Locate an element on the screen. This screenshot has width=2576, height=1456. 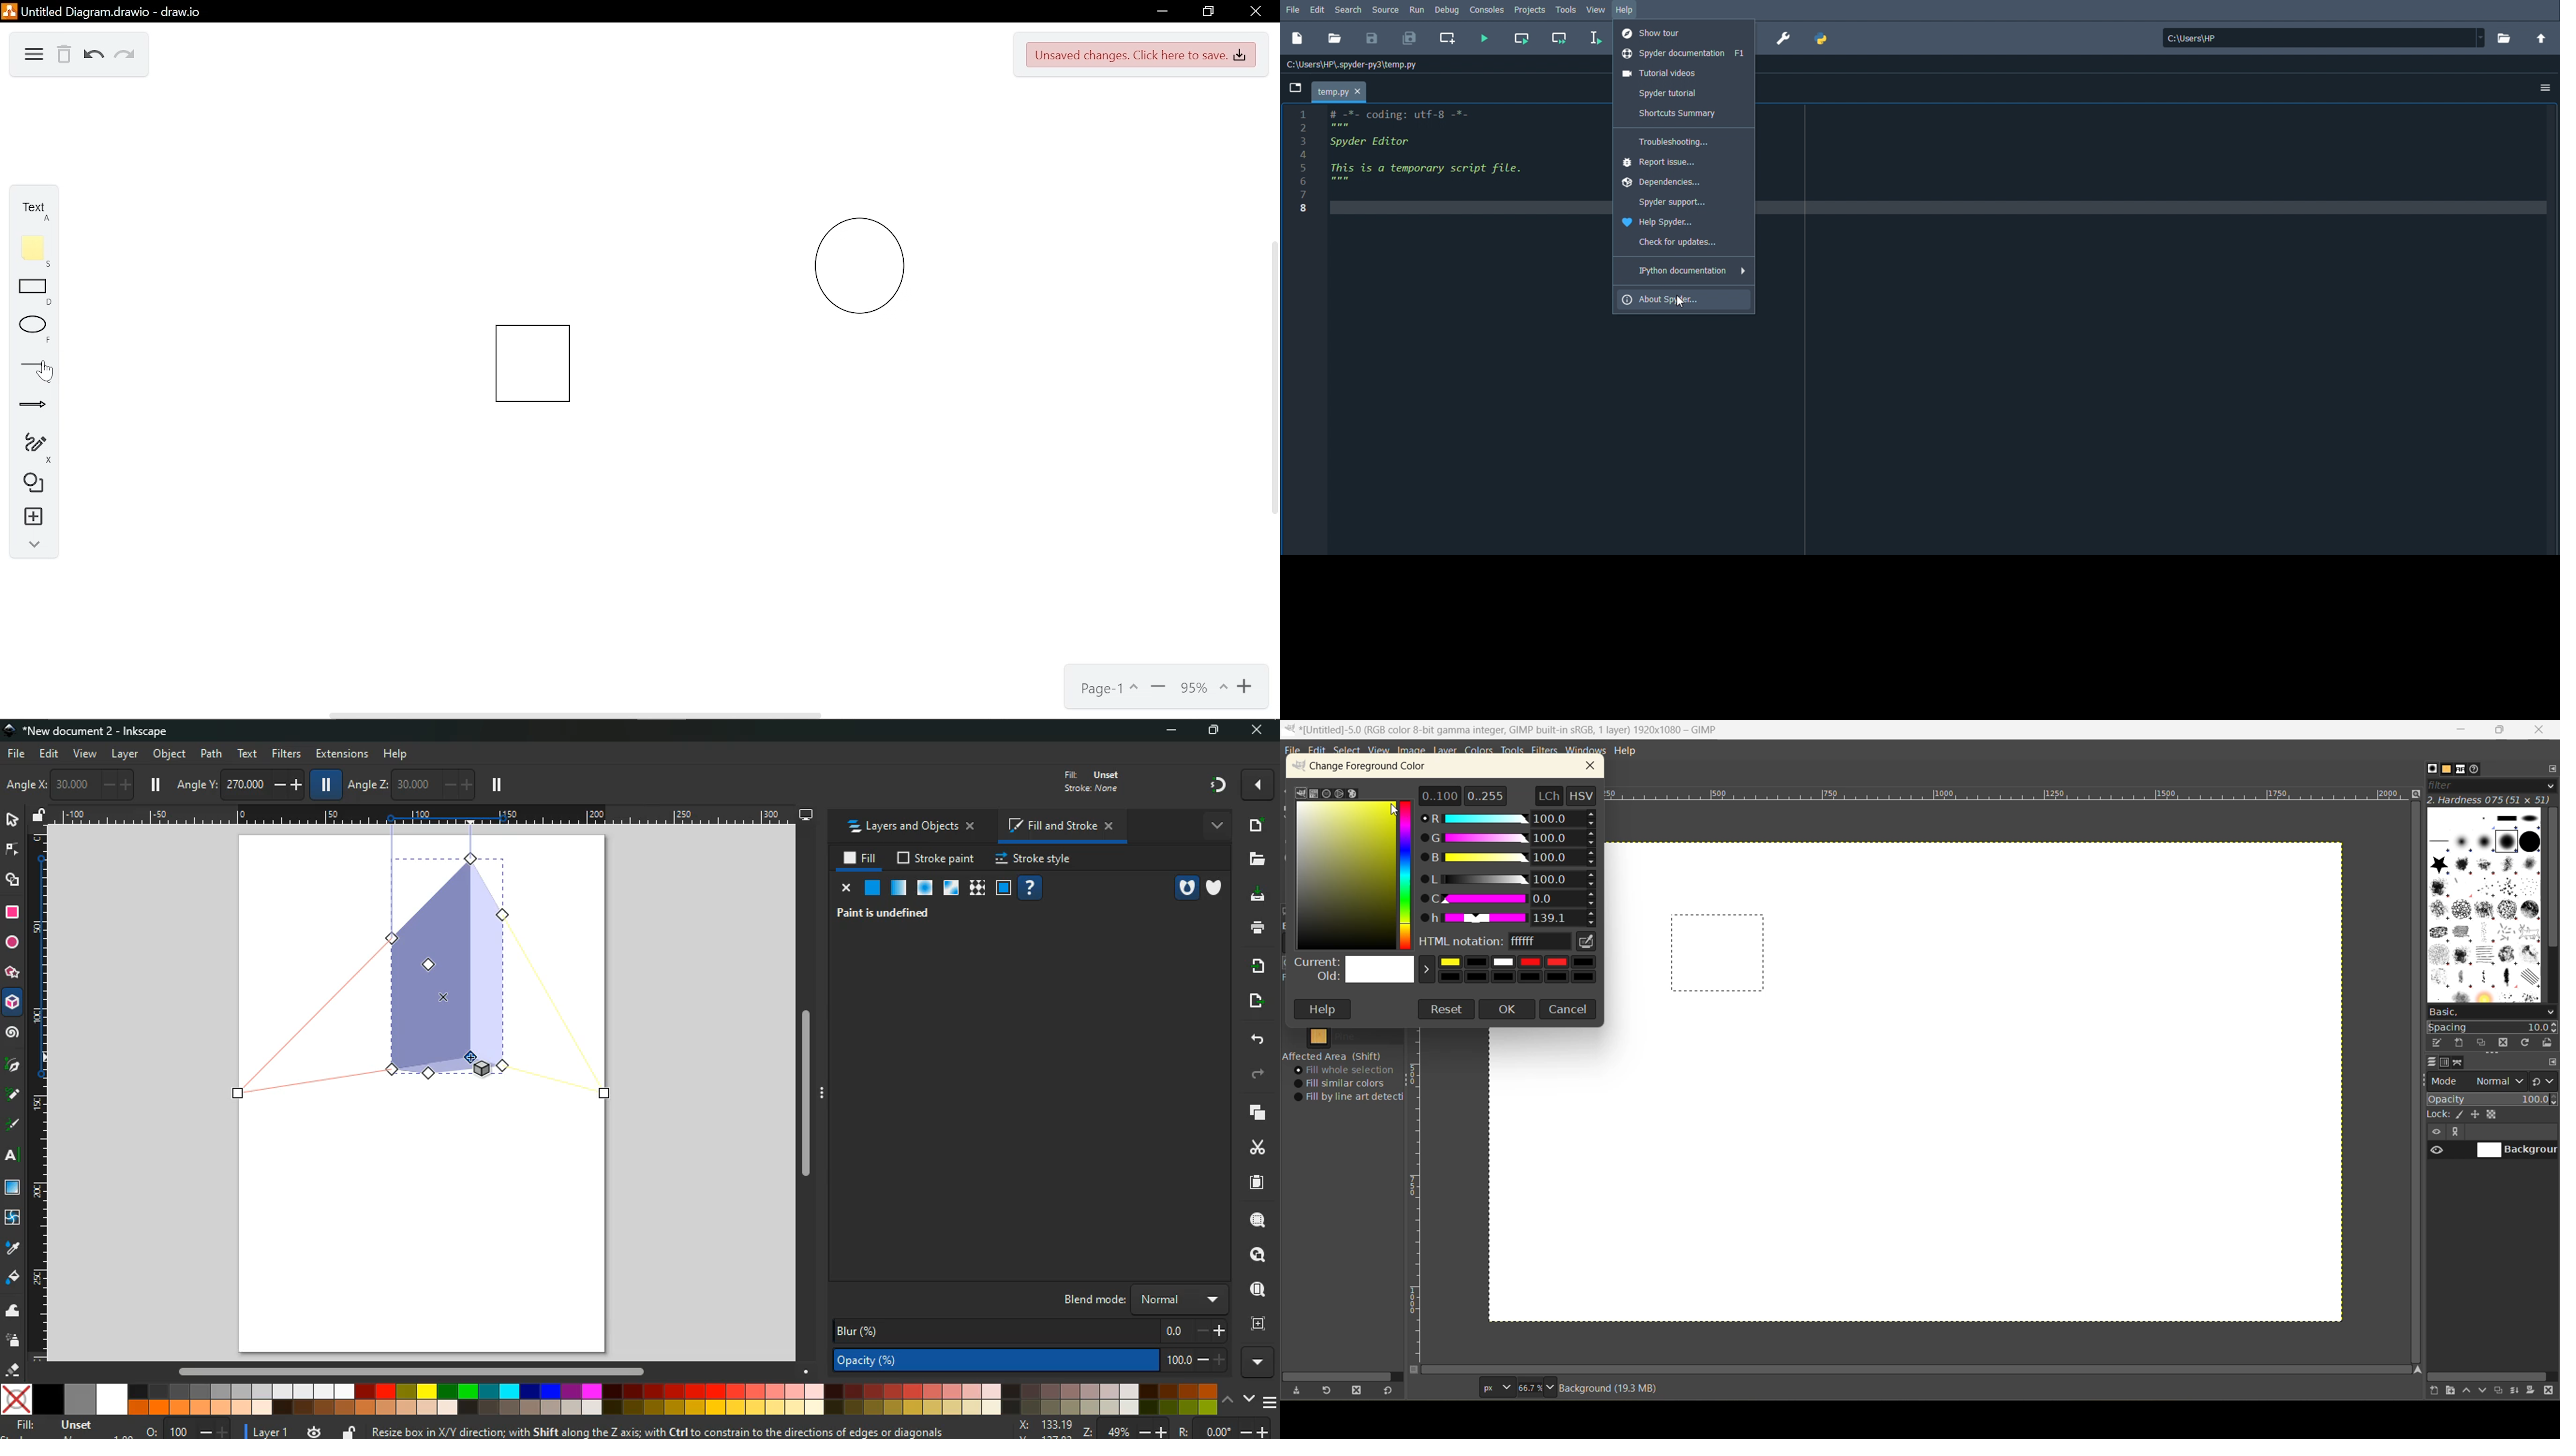
Troubleshooting is located at coordinates (1669, 141).